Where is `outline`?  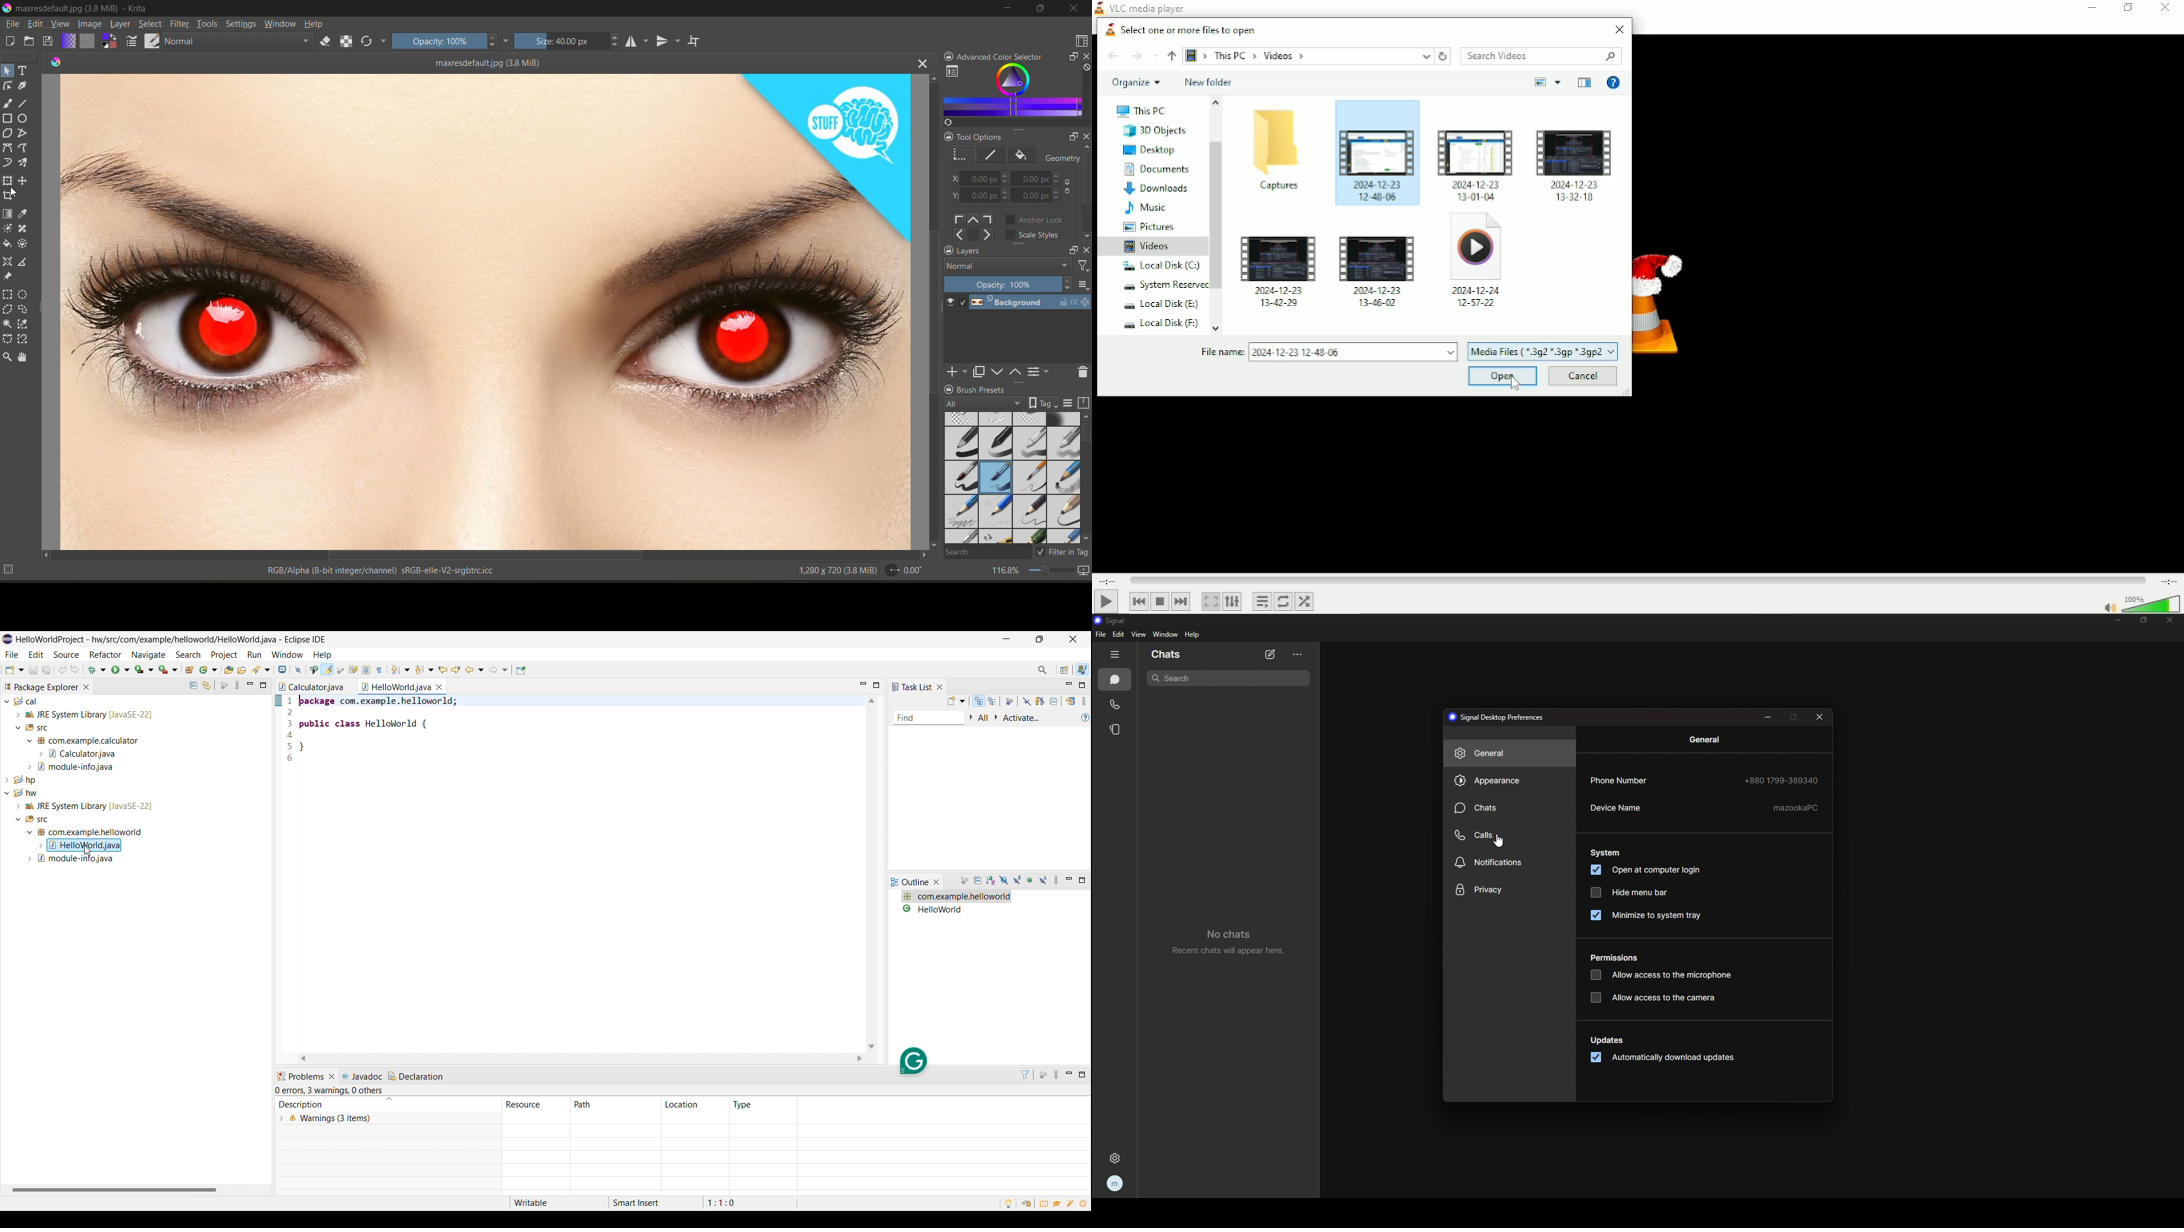 outline is located at coordinates (911, 882).